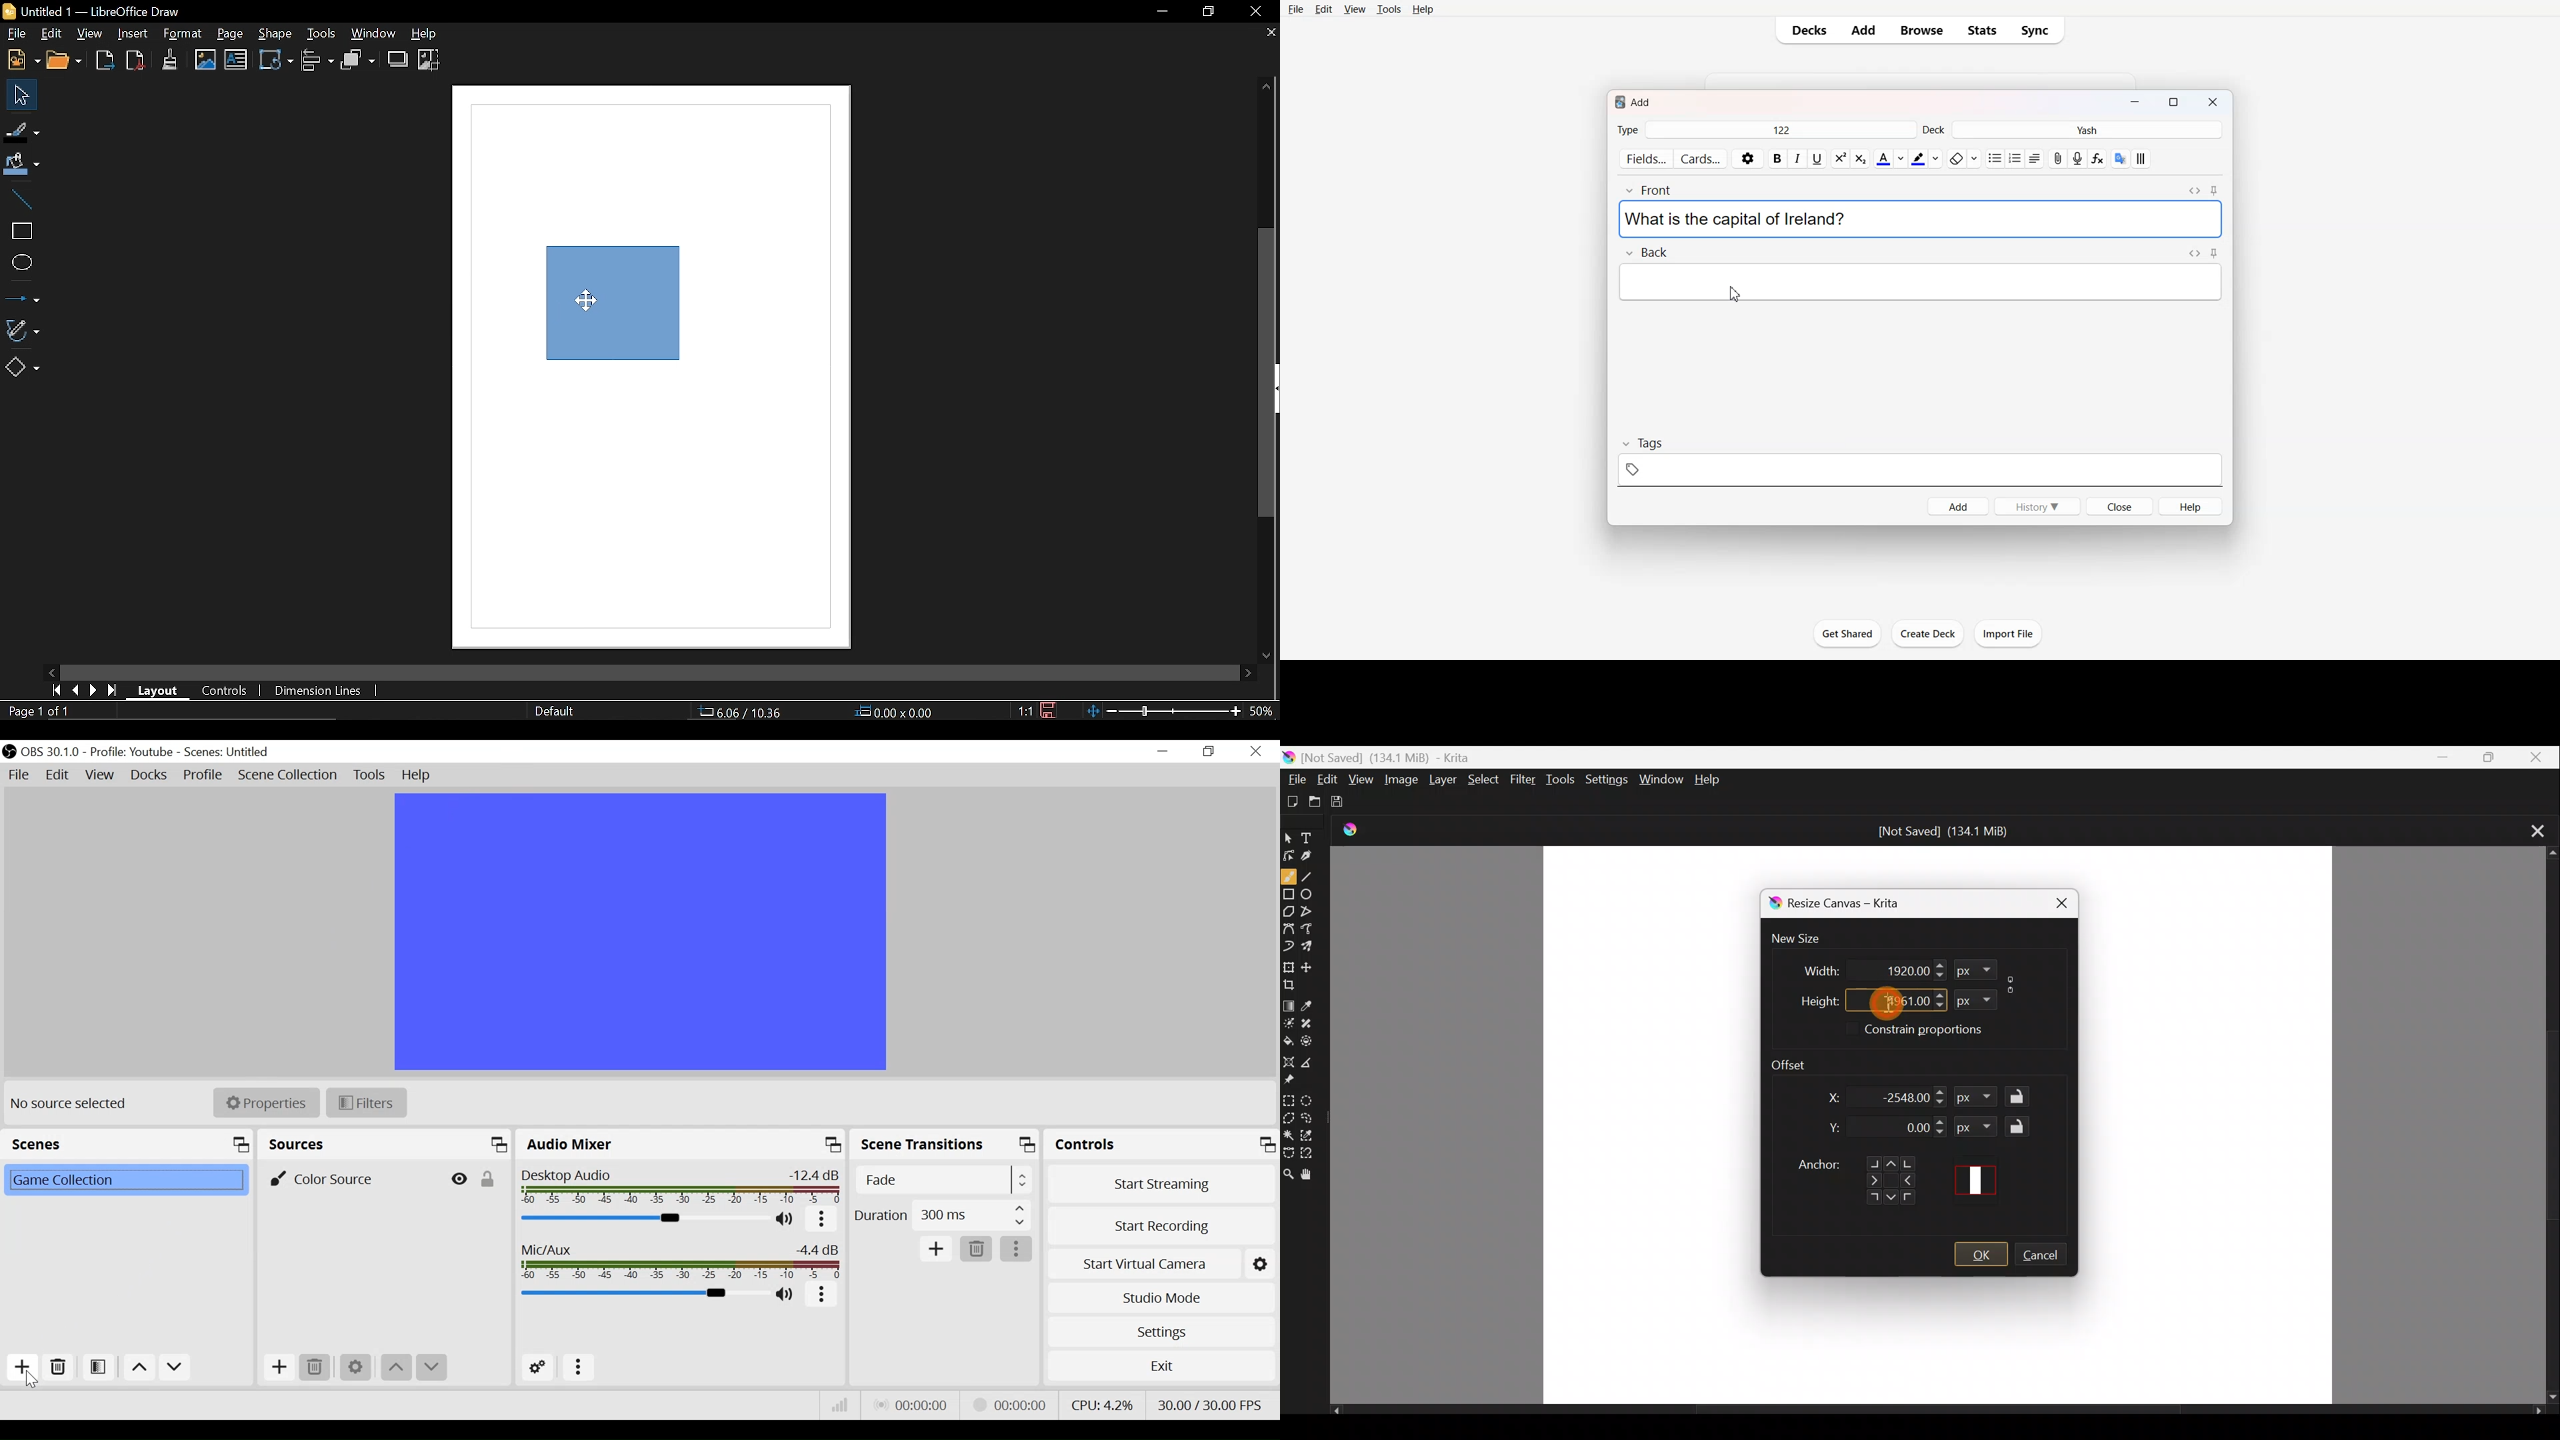 The image size is (2576, 1456). Describe the element at coordinates (1311, 1063) in the screenshot. I see `Measure the distance between two points` at that location.